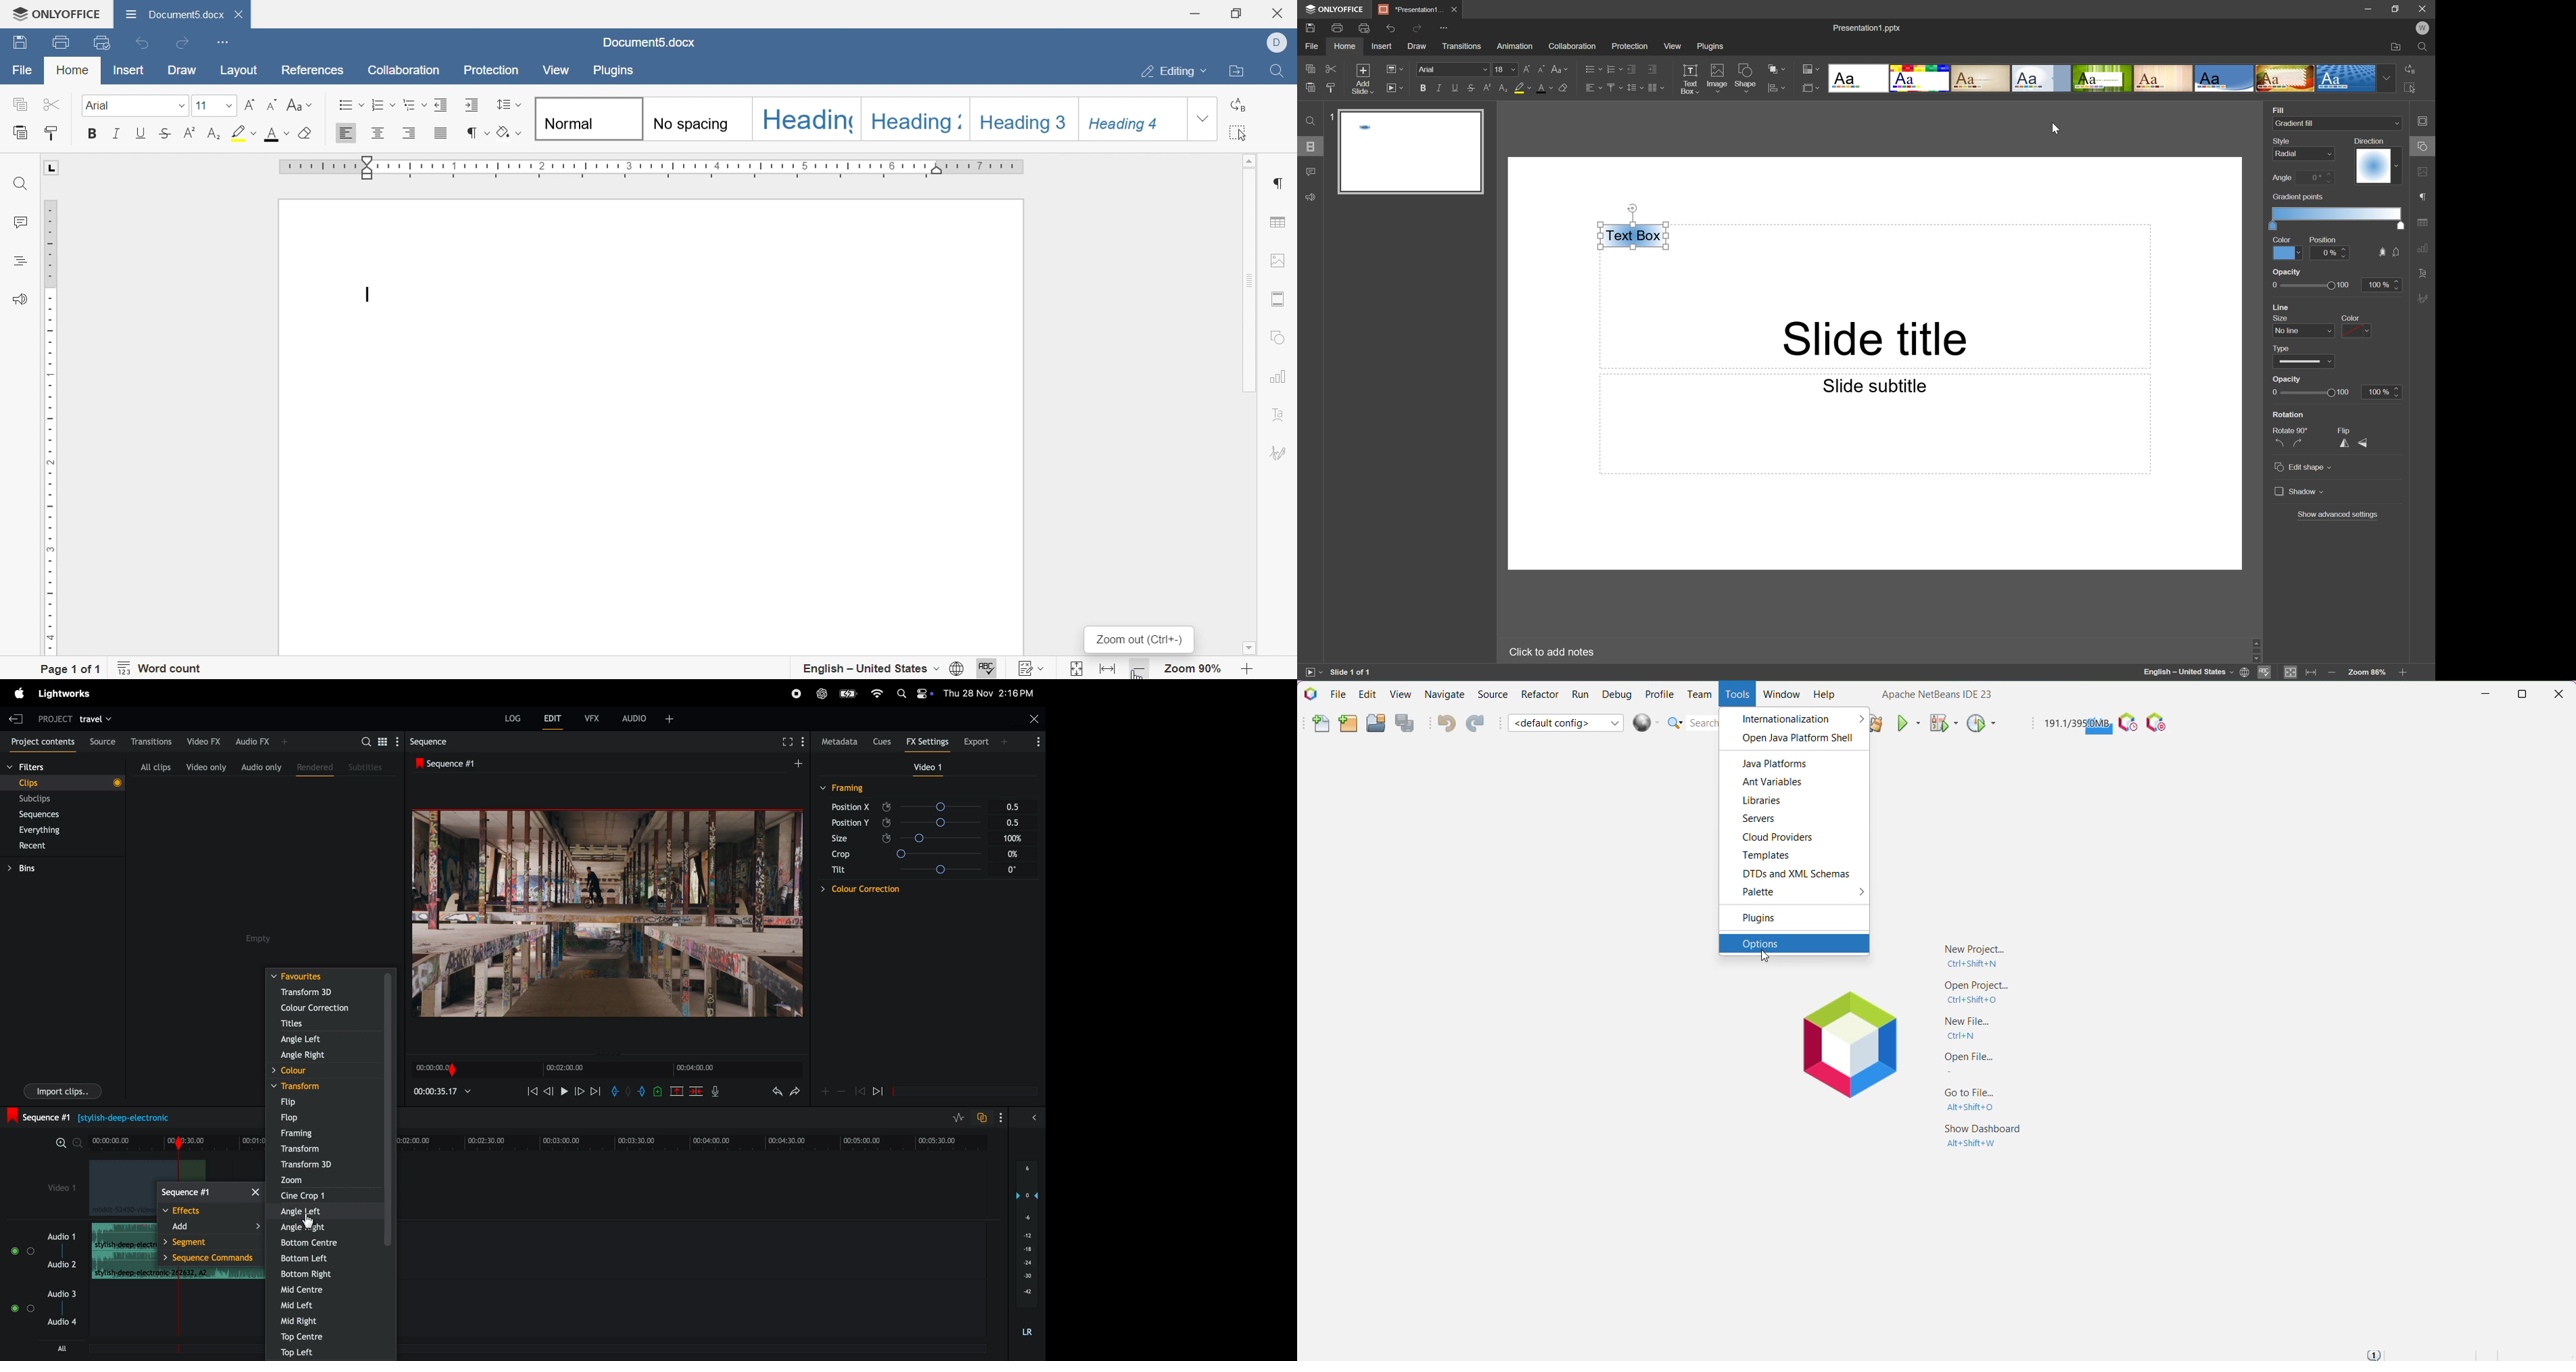 This screenshot has height=1372, width=2576. What do you see at coordinates (2323, 239) in the screenshot?
I see `Position` at bounding box center [2323, 239].